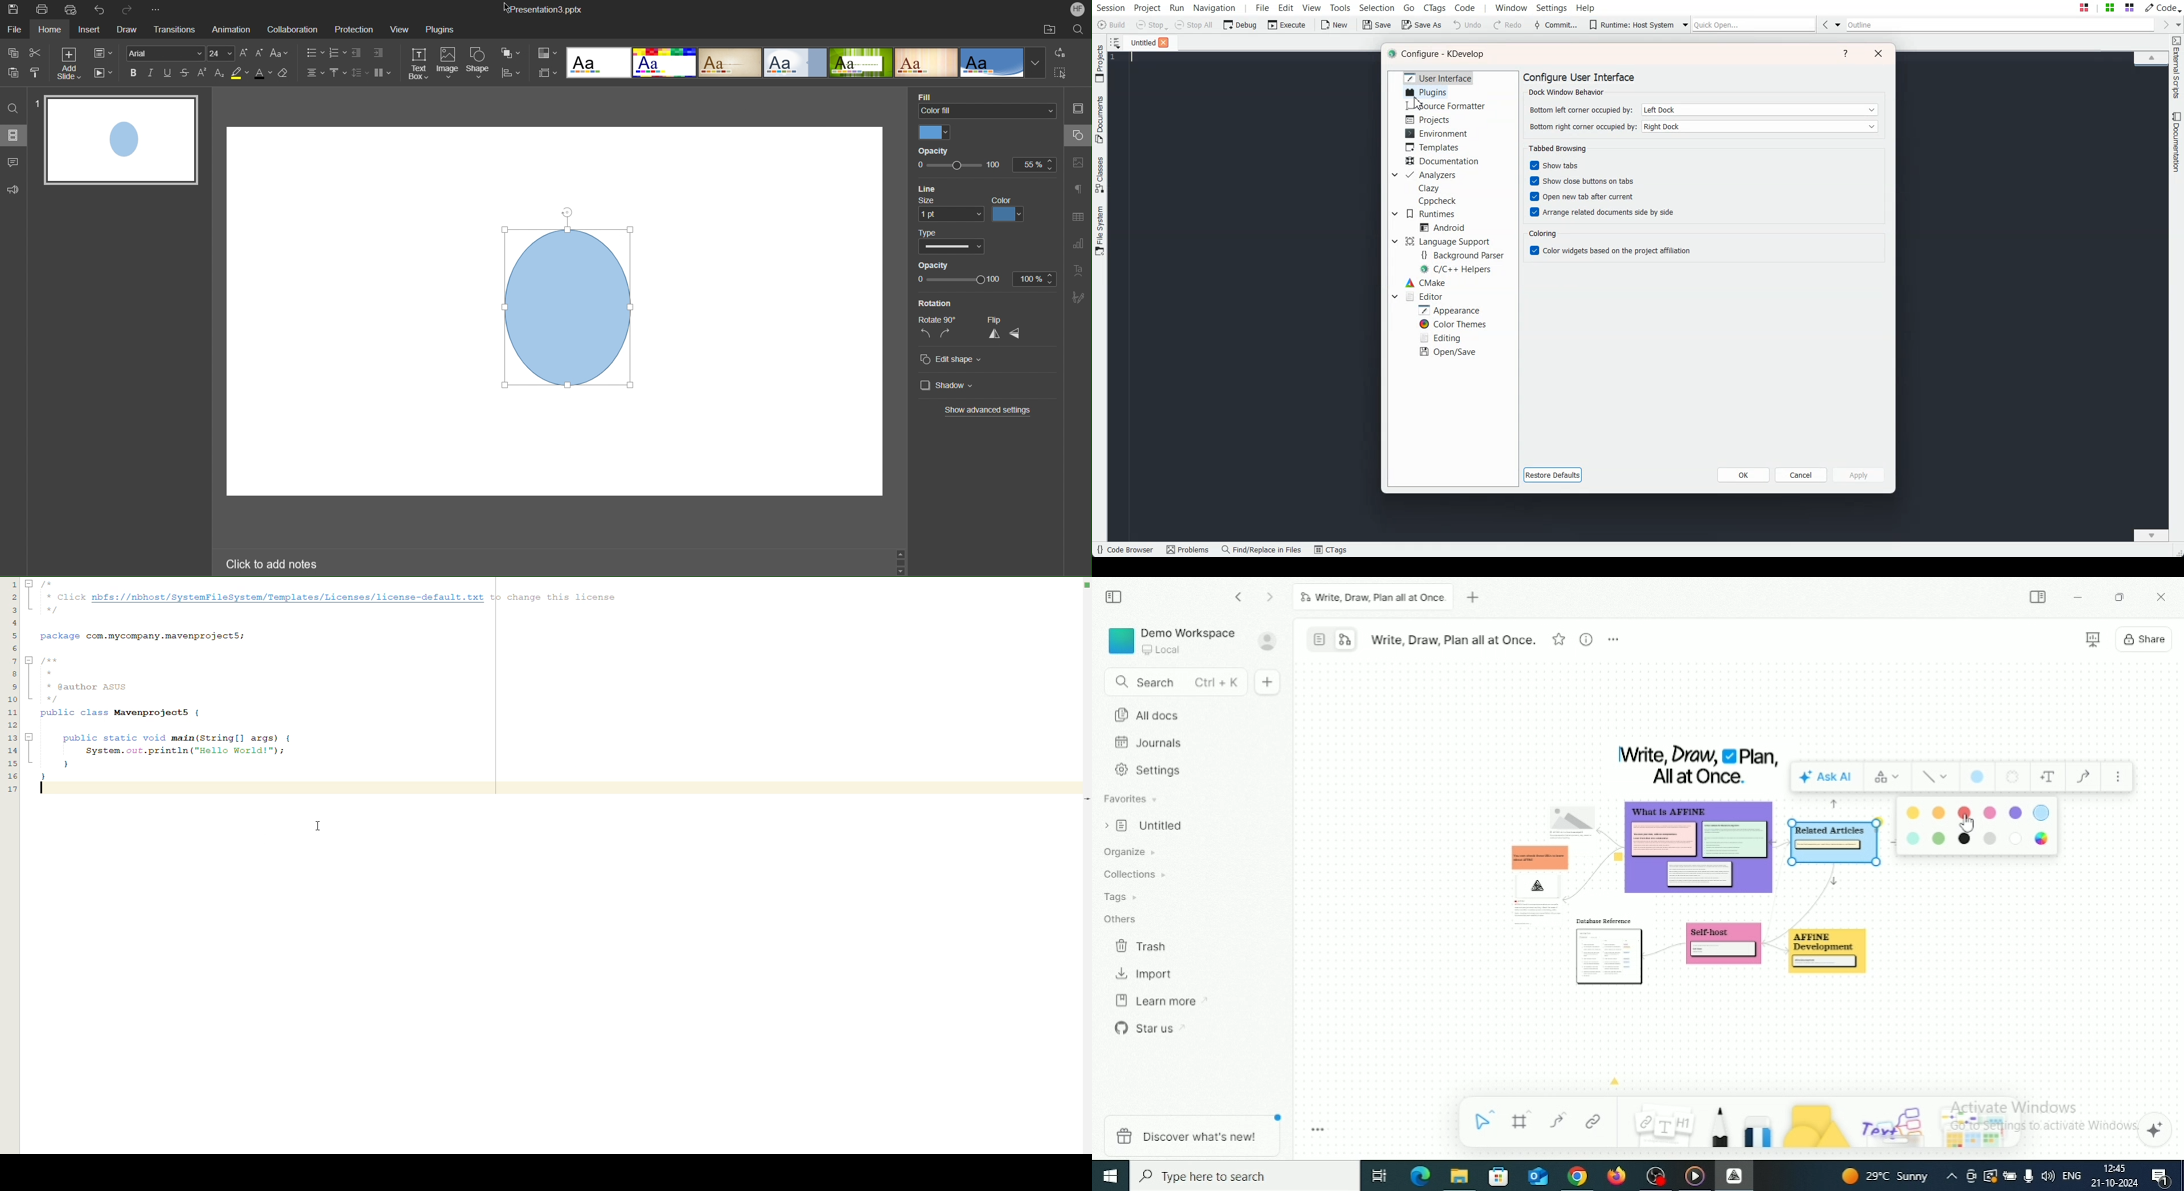 The width and height of the screenshot is (2184, 1204). What do you see at coordinates (928, 95) in the screenshot?
I see `Fill` at bounding box center [928, 95].